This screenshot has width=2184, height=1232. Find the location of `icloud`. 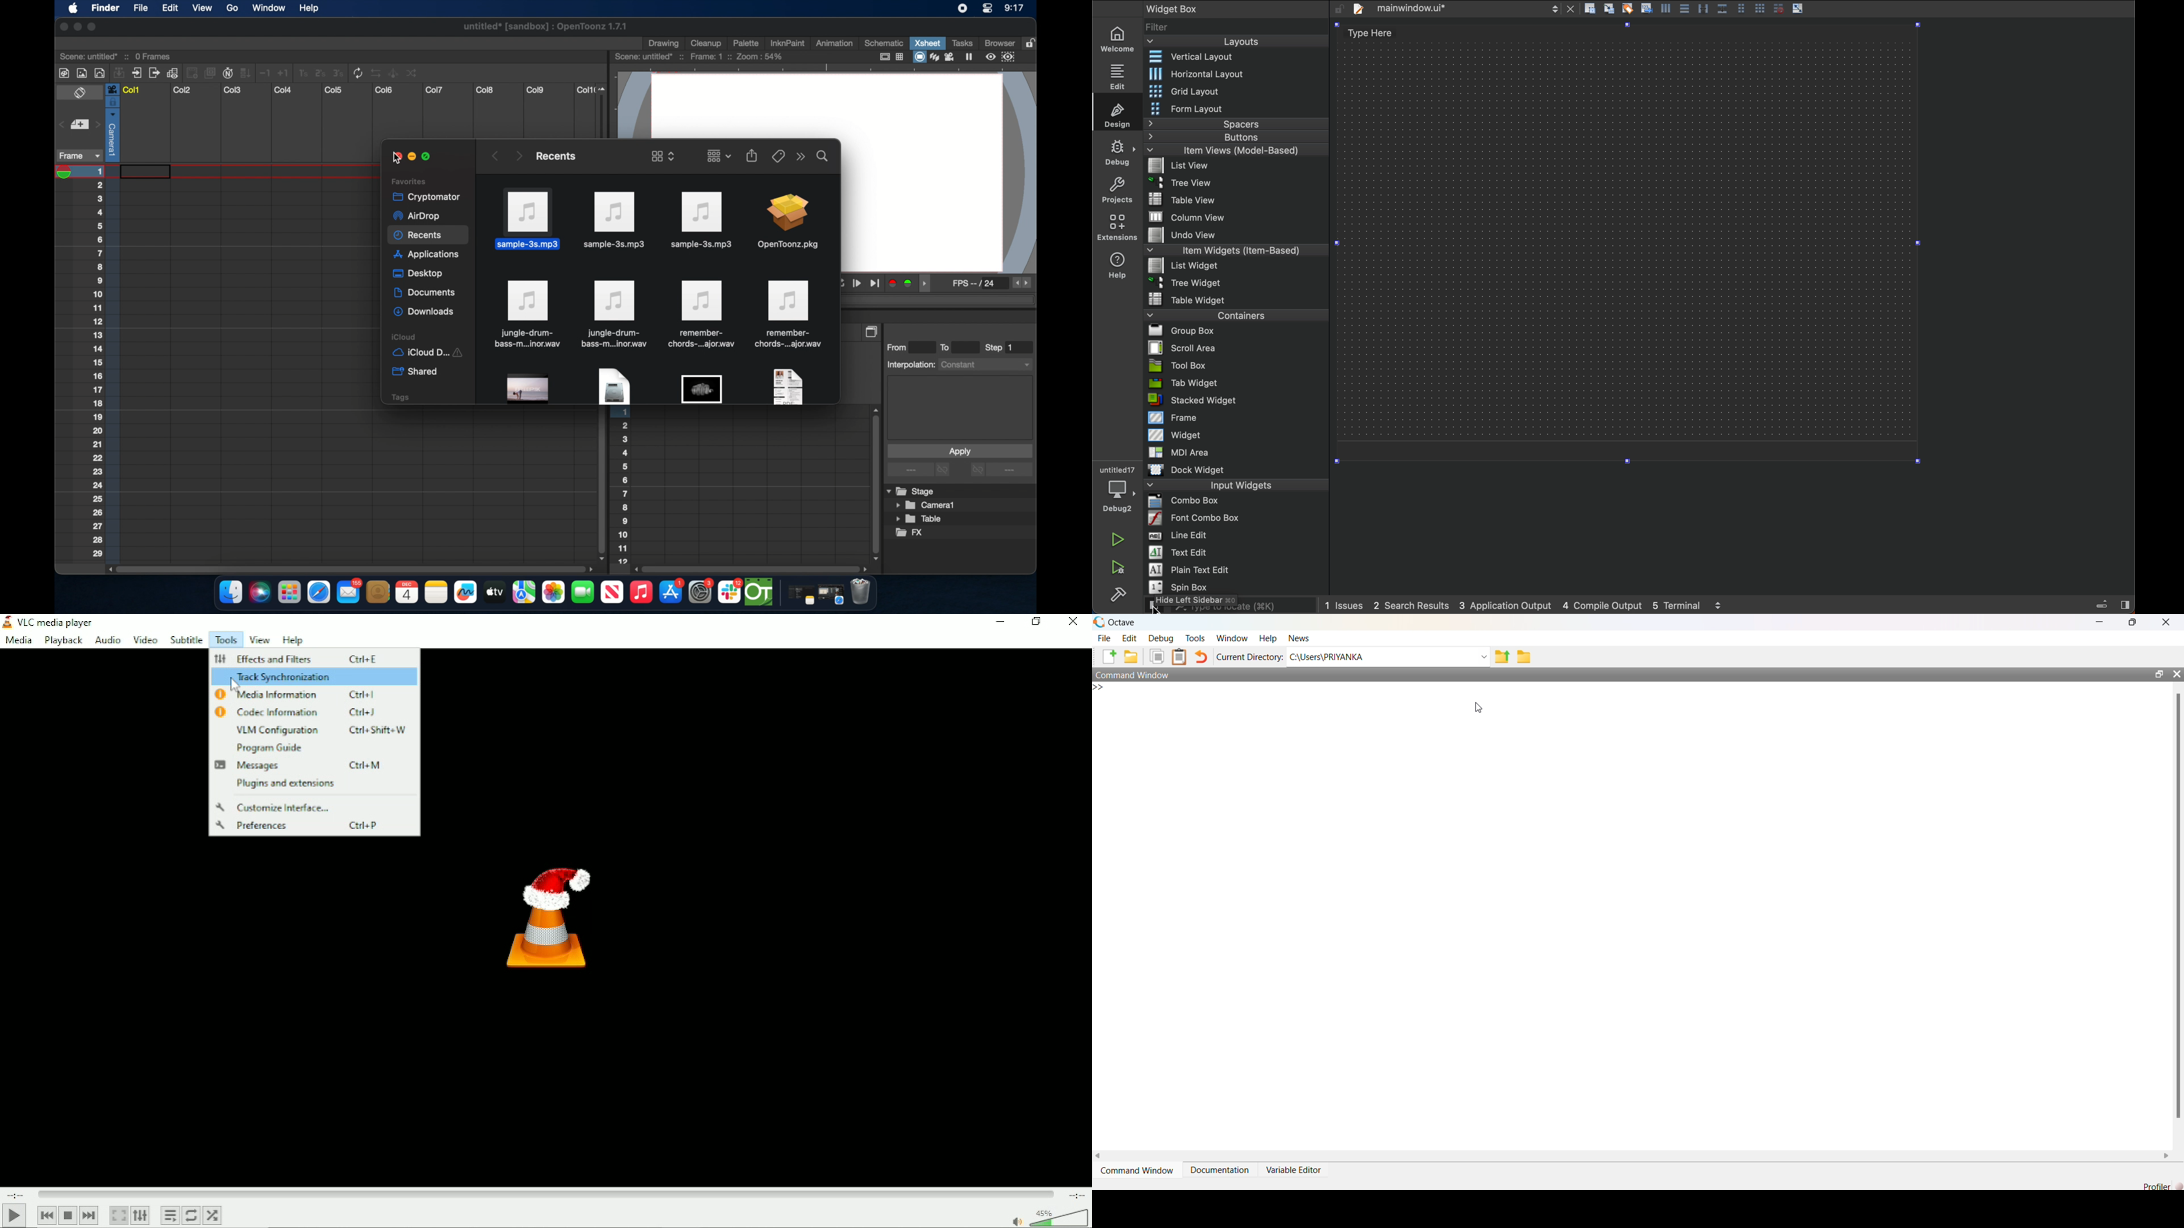

icloud is located at coordinates (431, 337).